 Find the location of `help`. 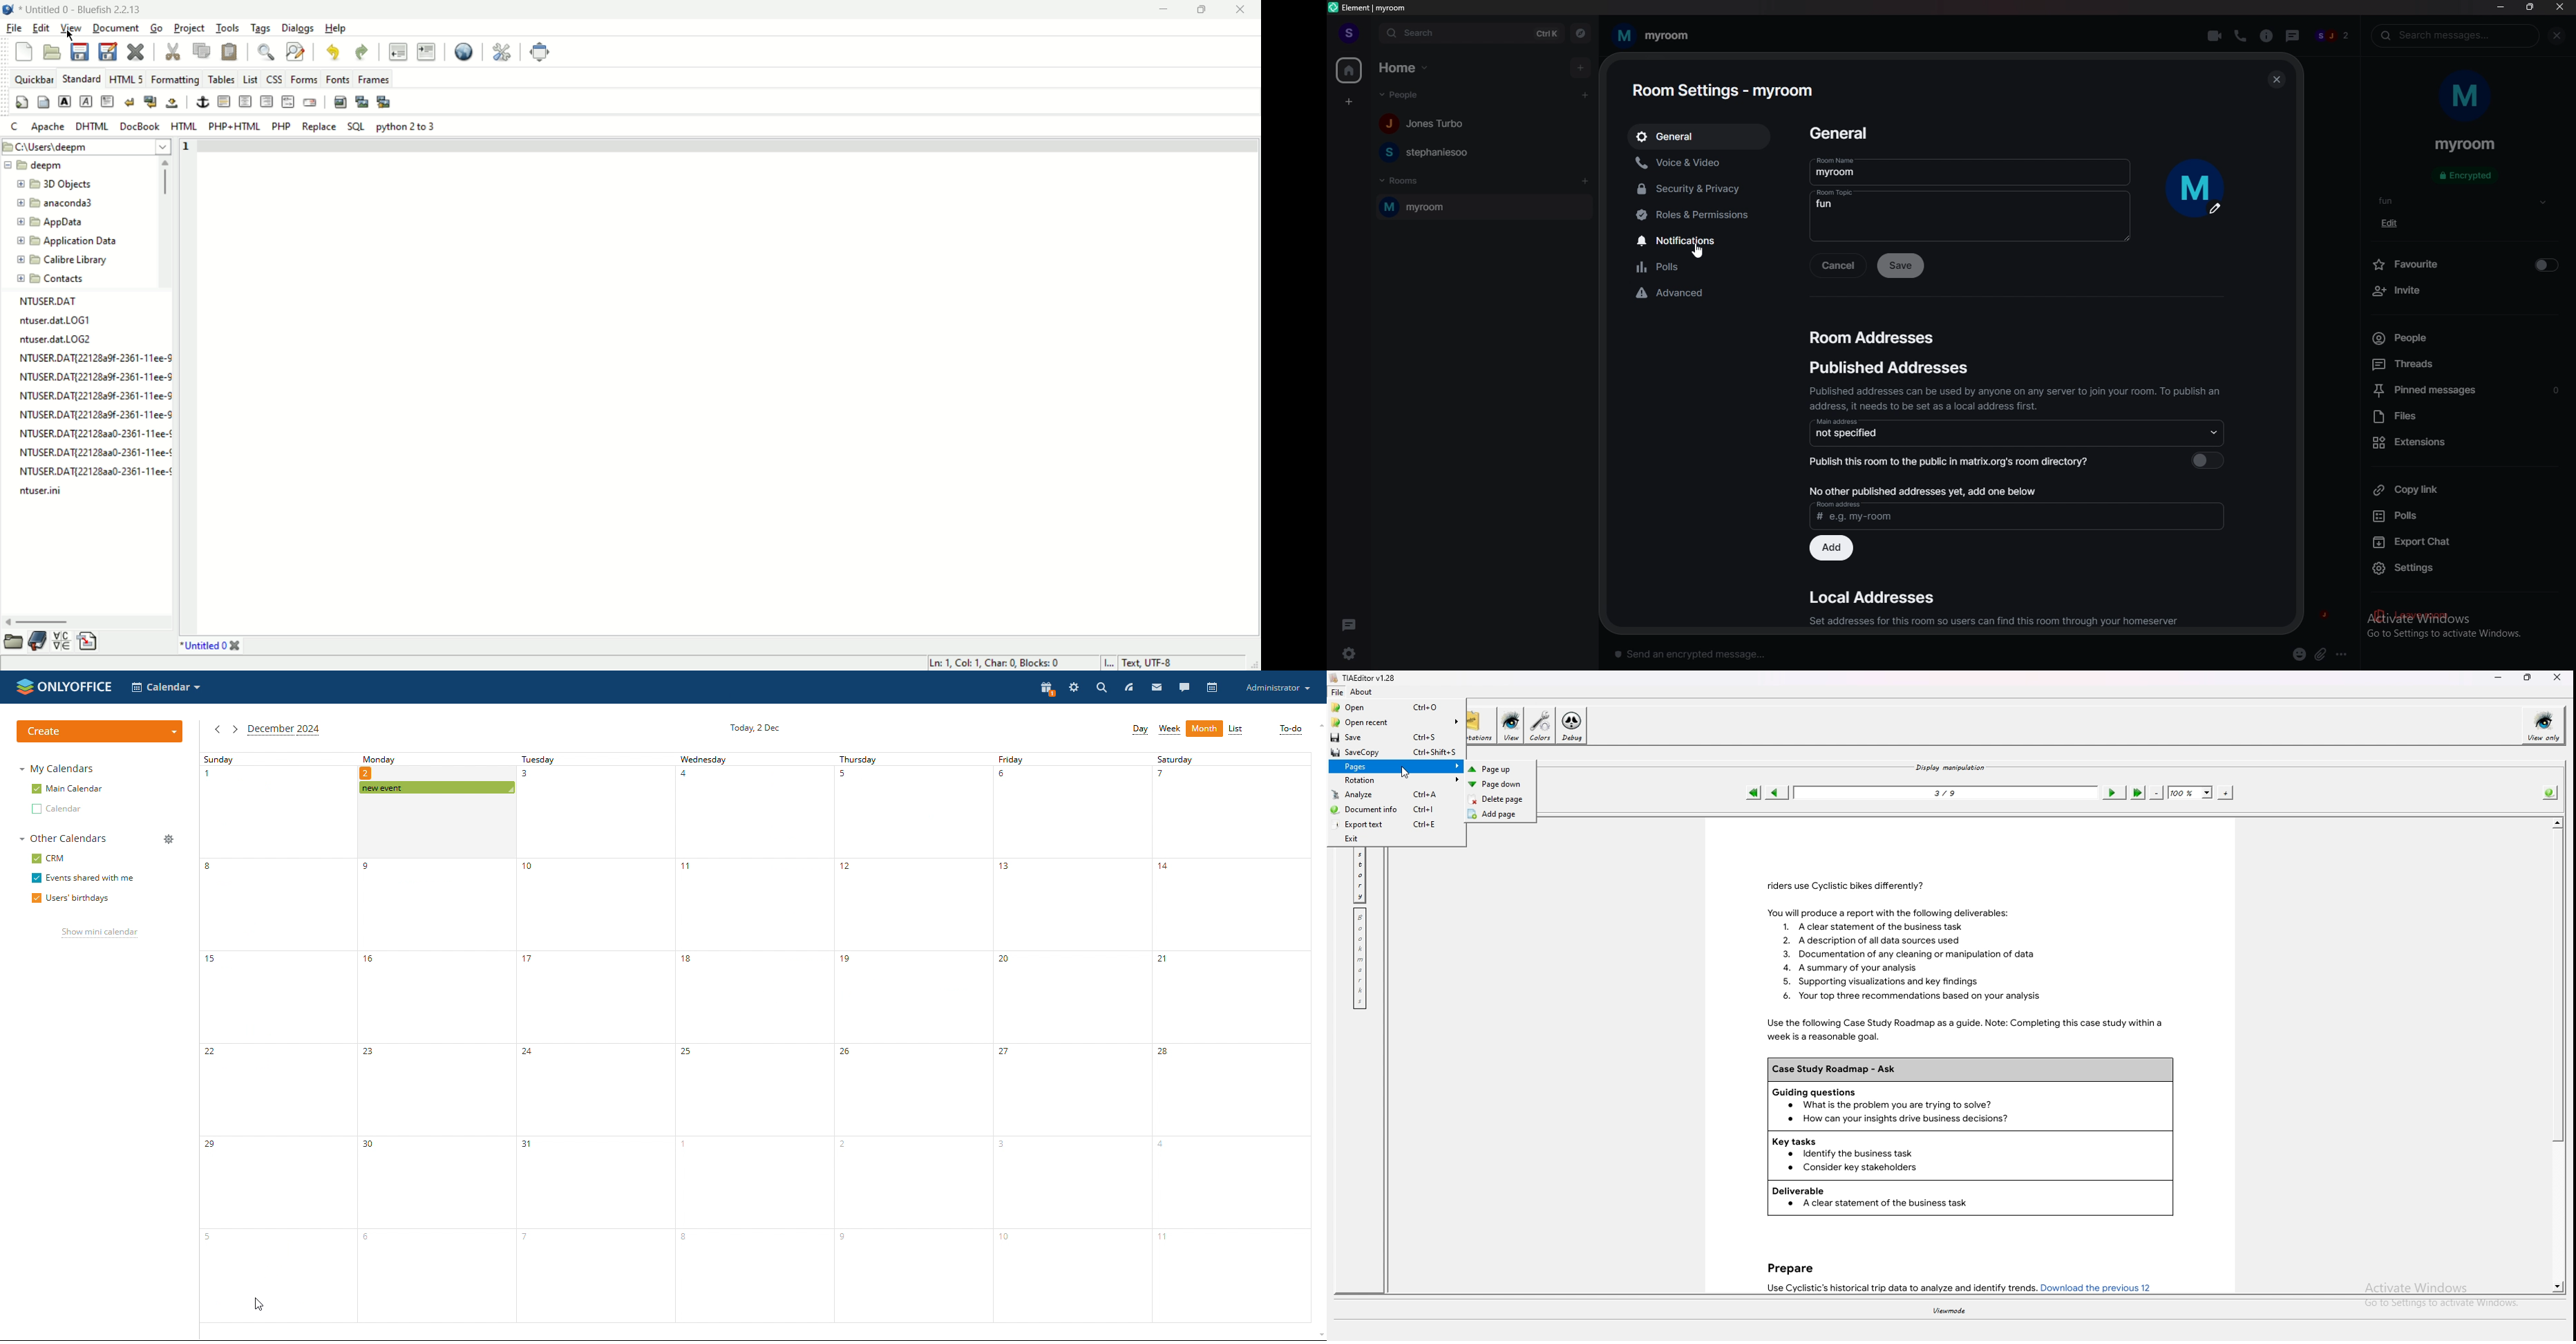

help is located at coordinates (334, 28).